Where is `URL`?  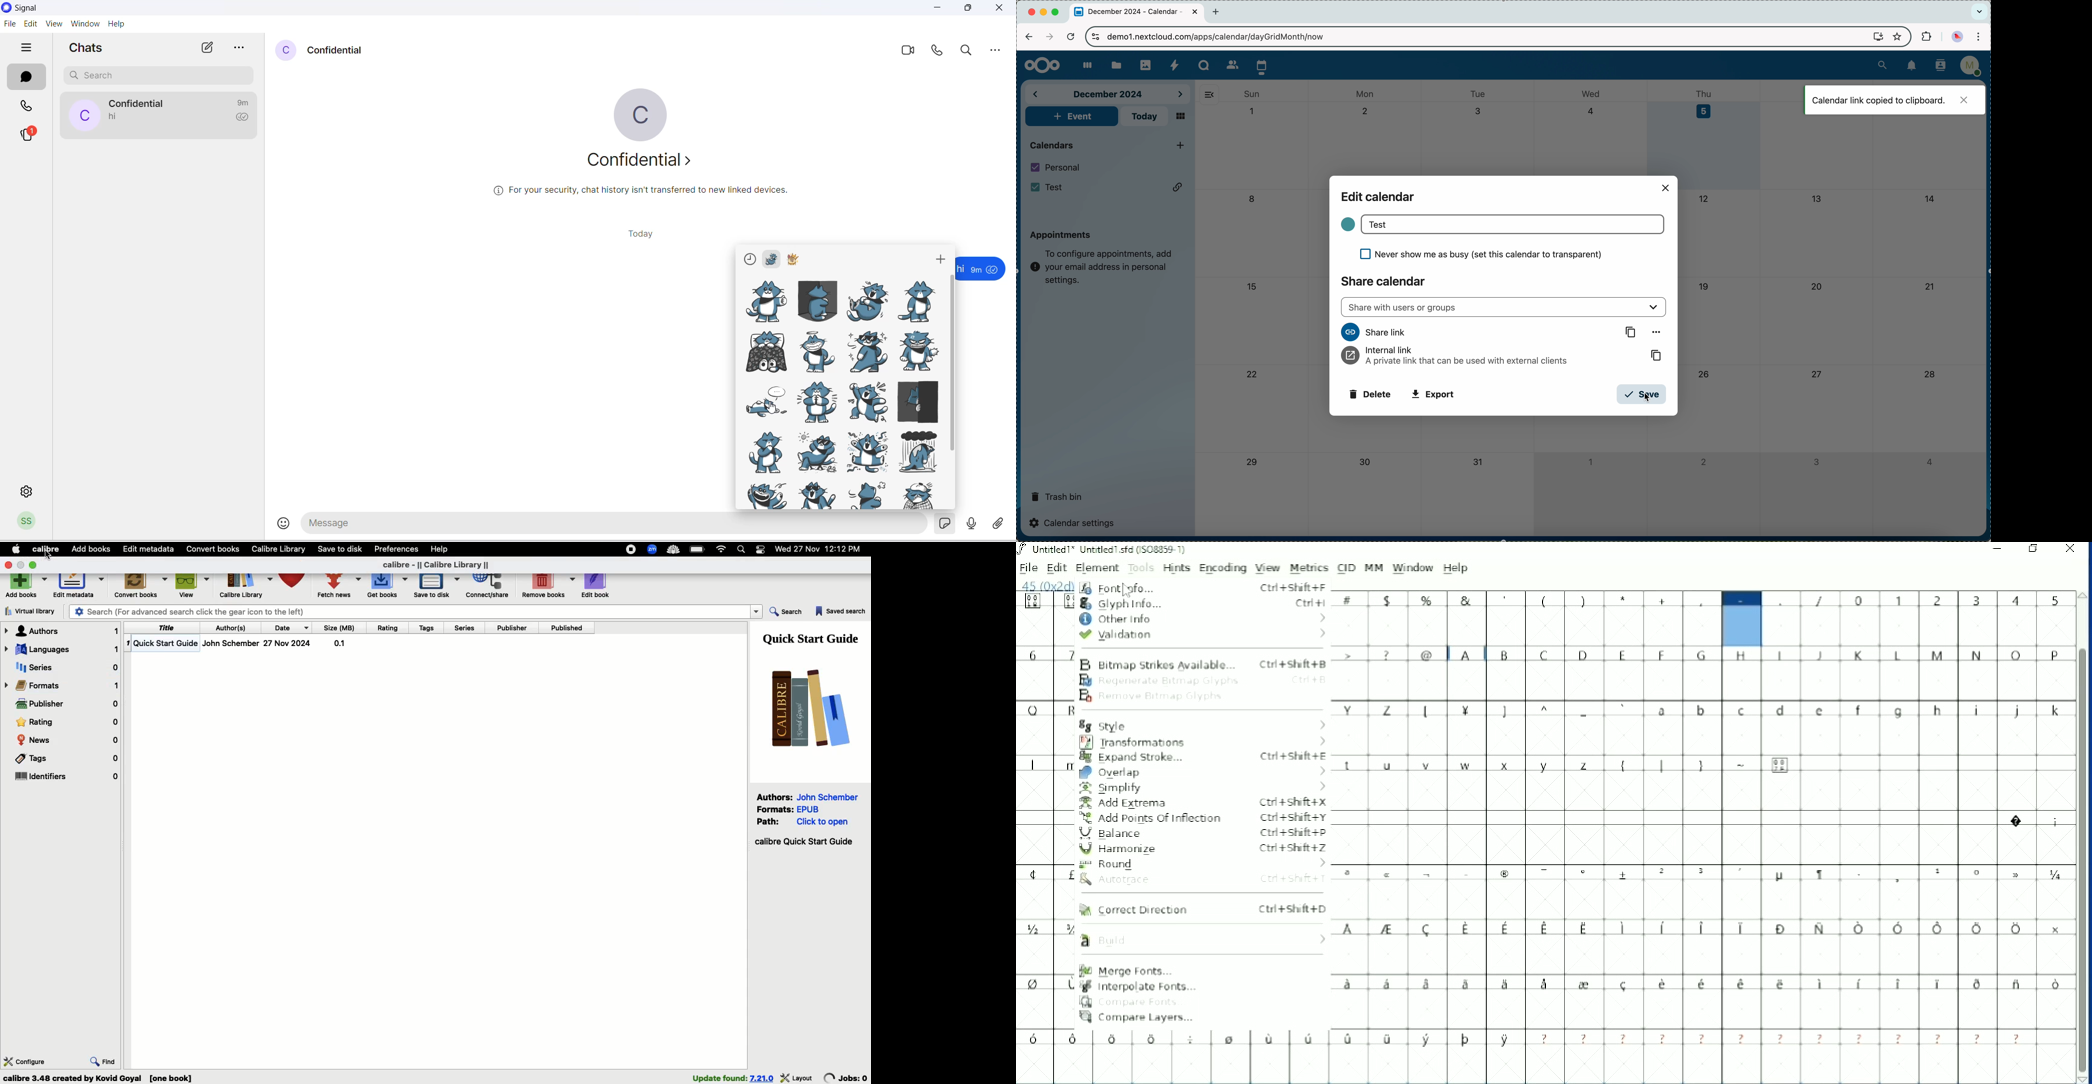 URL is located at coordinates (1222, 36).